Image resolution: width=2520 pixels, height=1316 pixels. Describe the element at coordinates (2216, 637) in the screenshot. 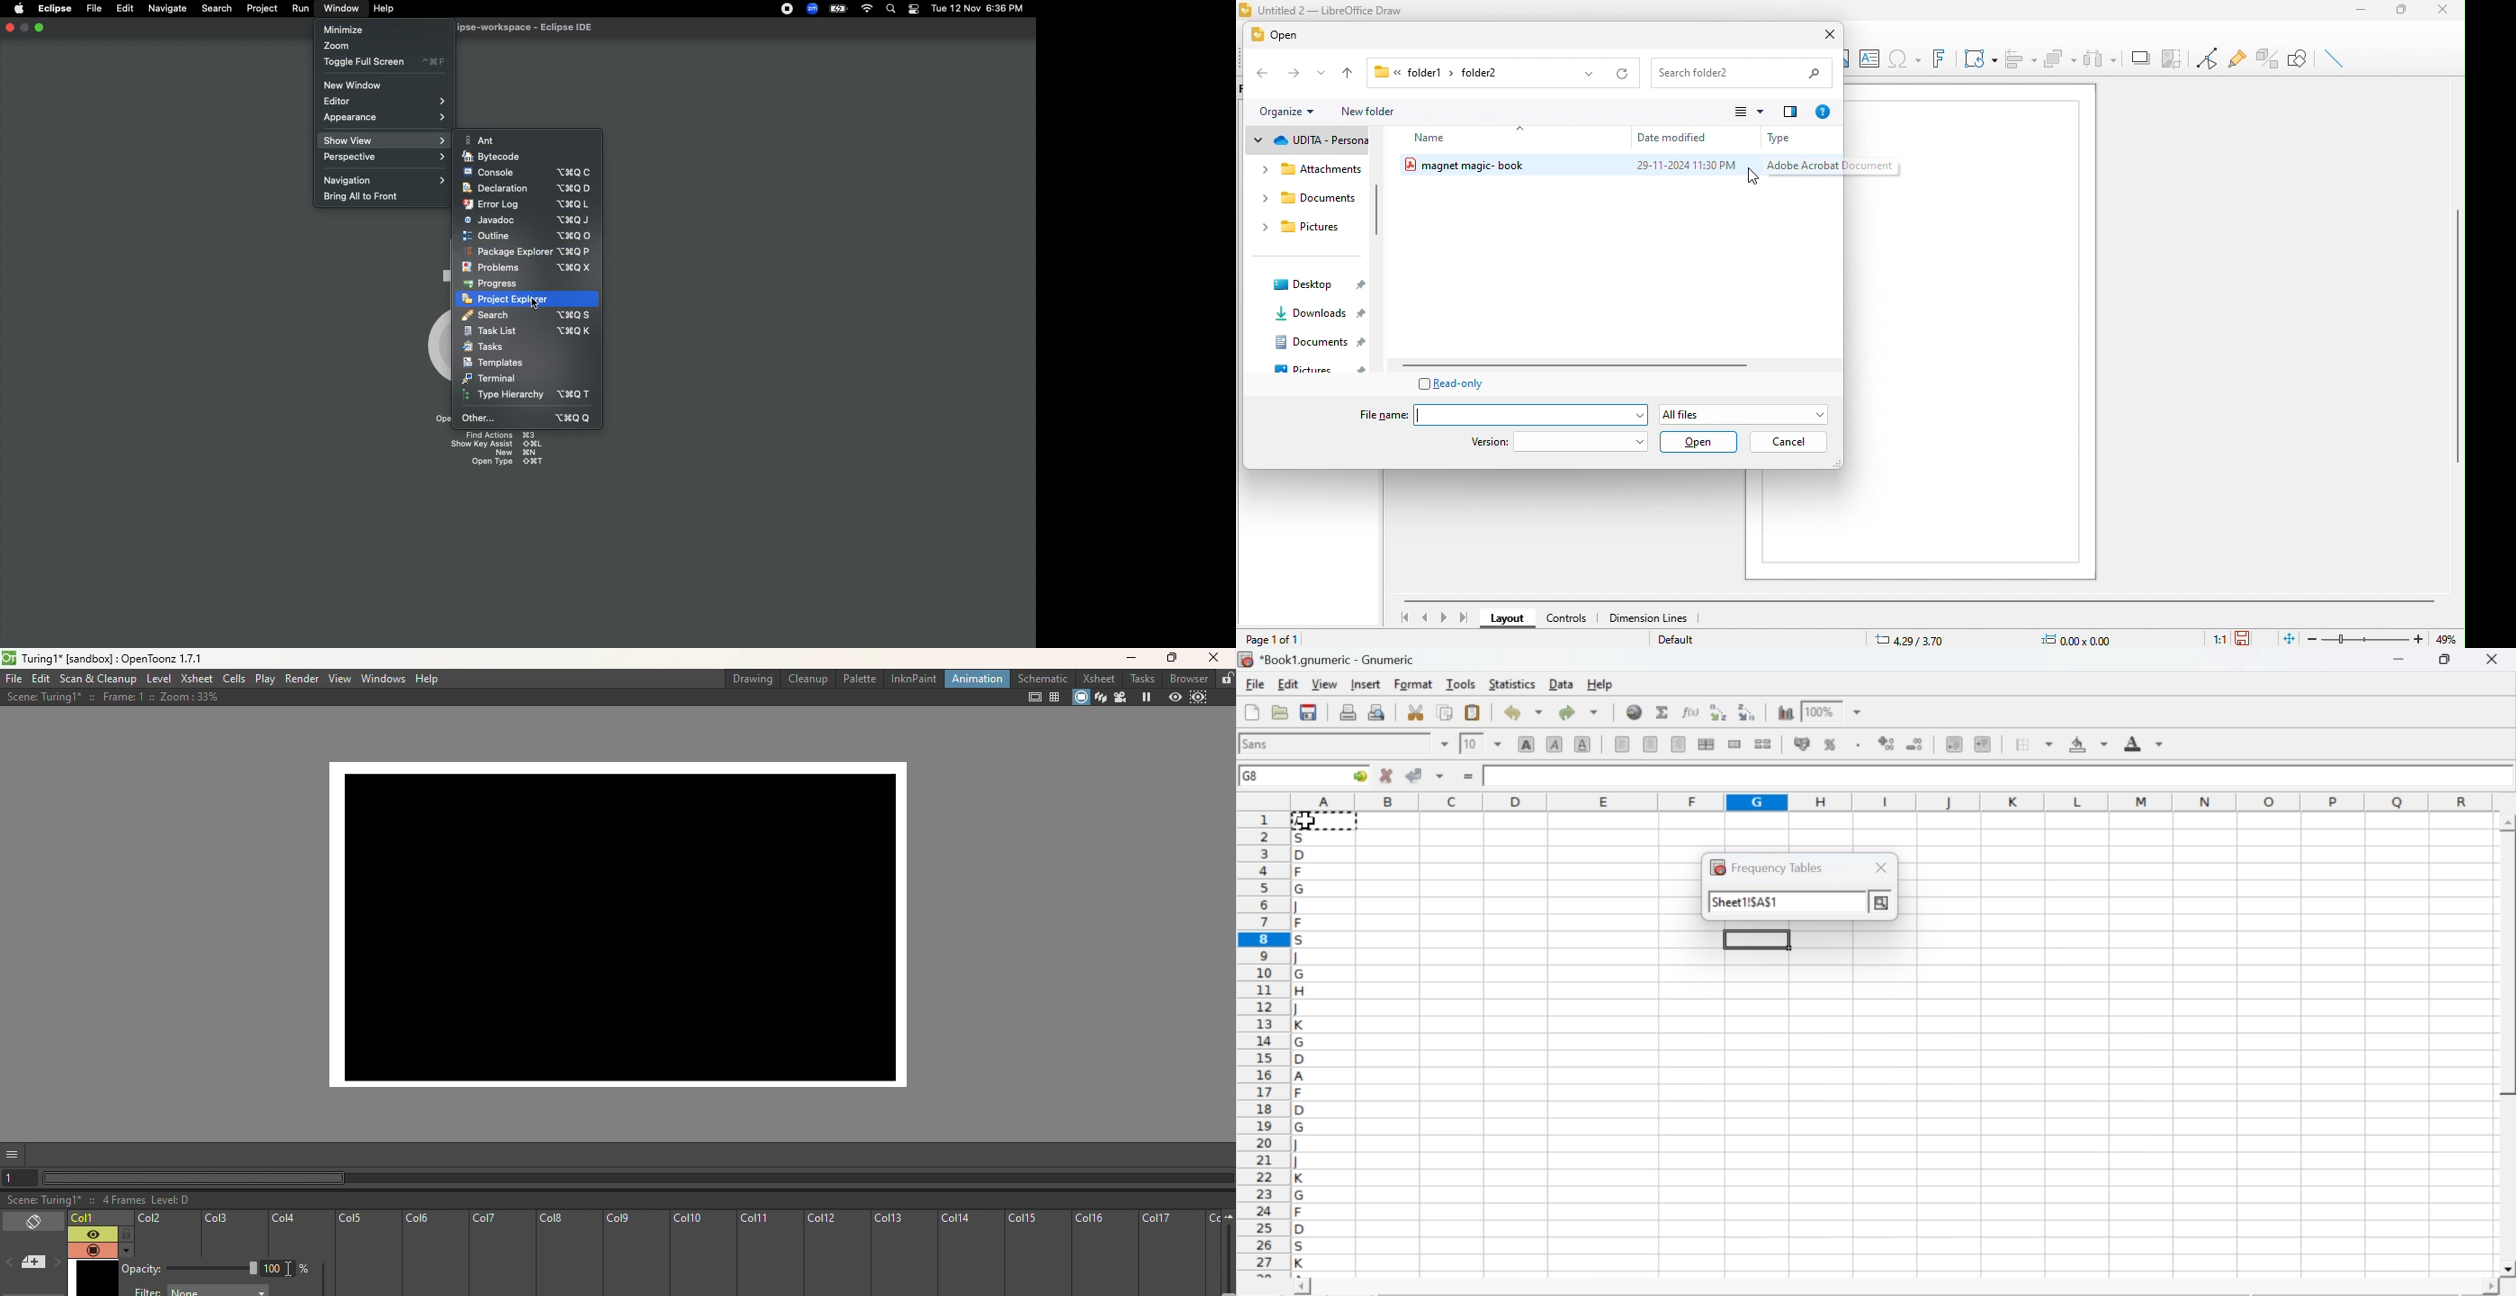

I see `1:1` at that location.